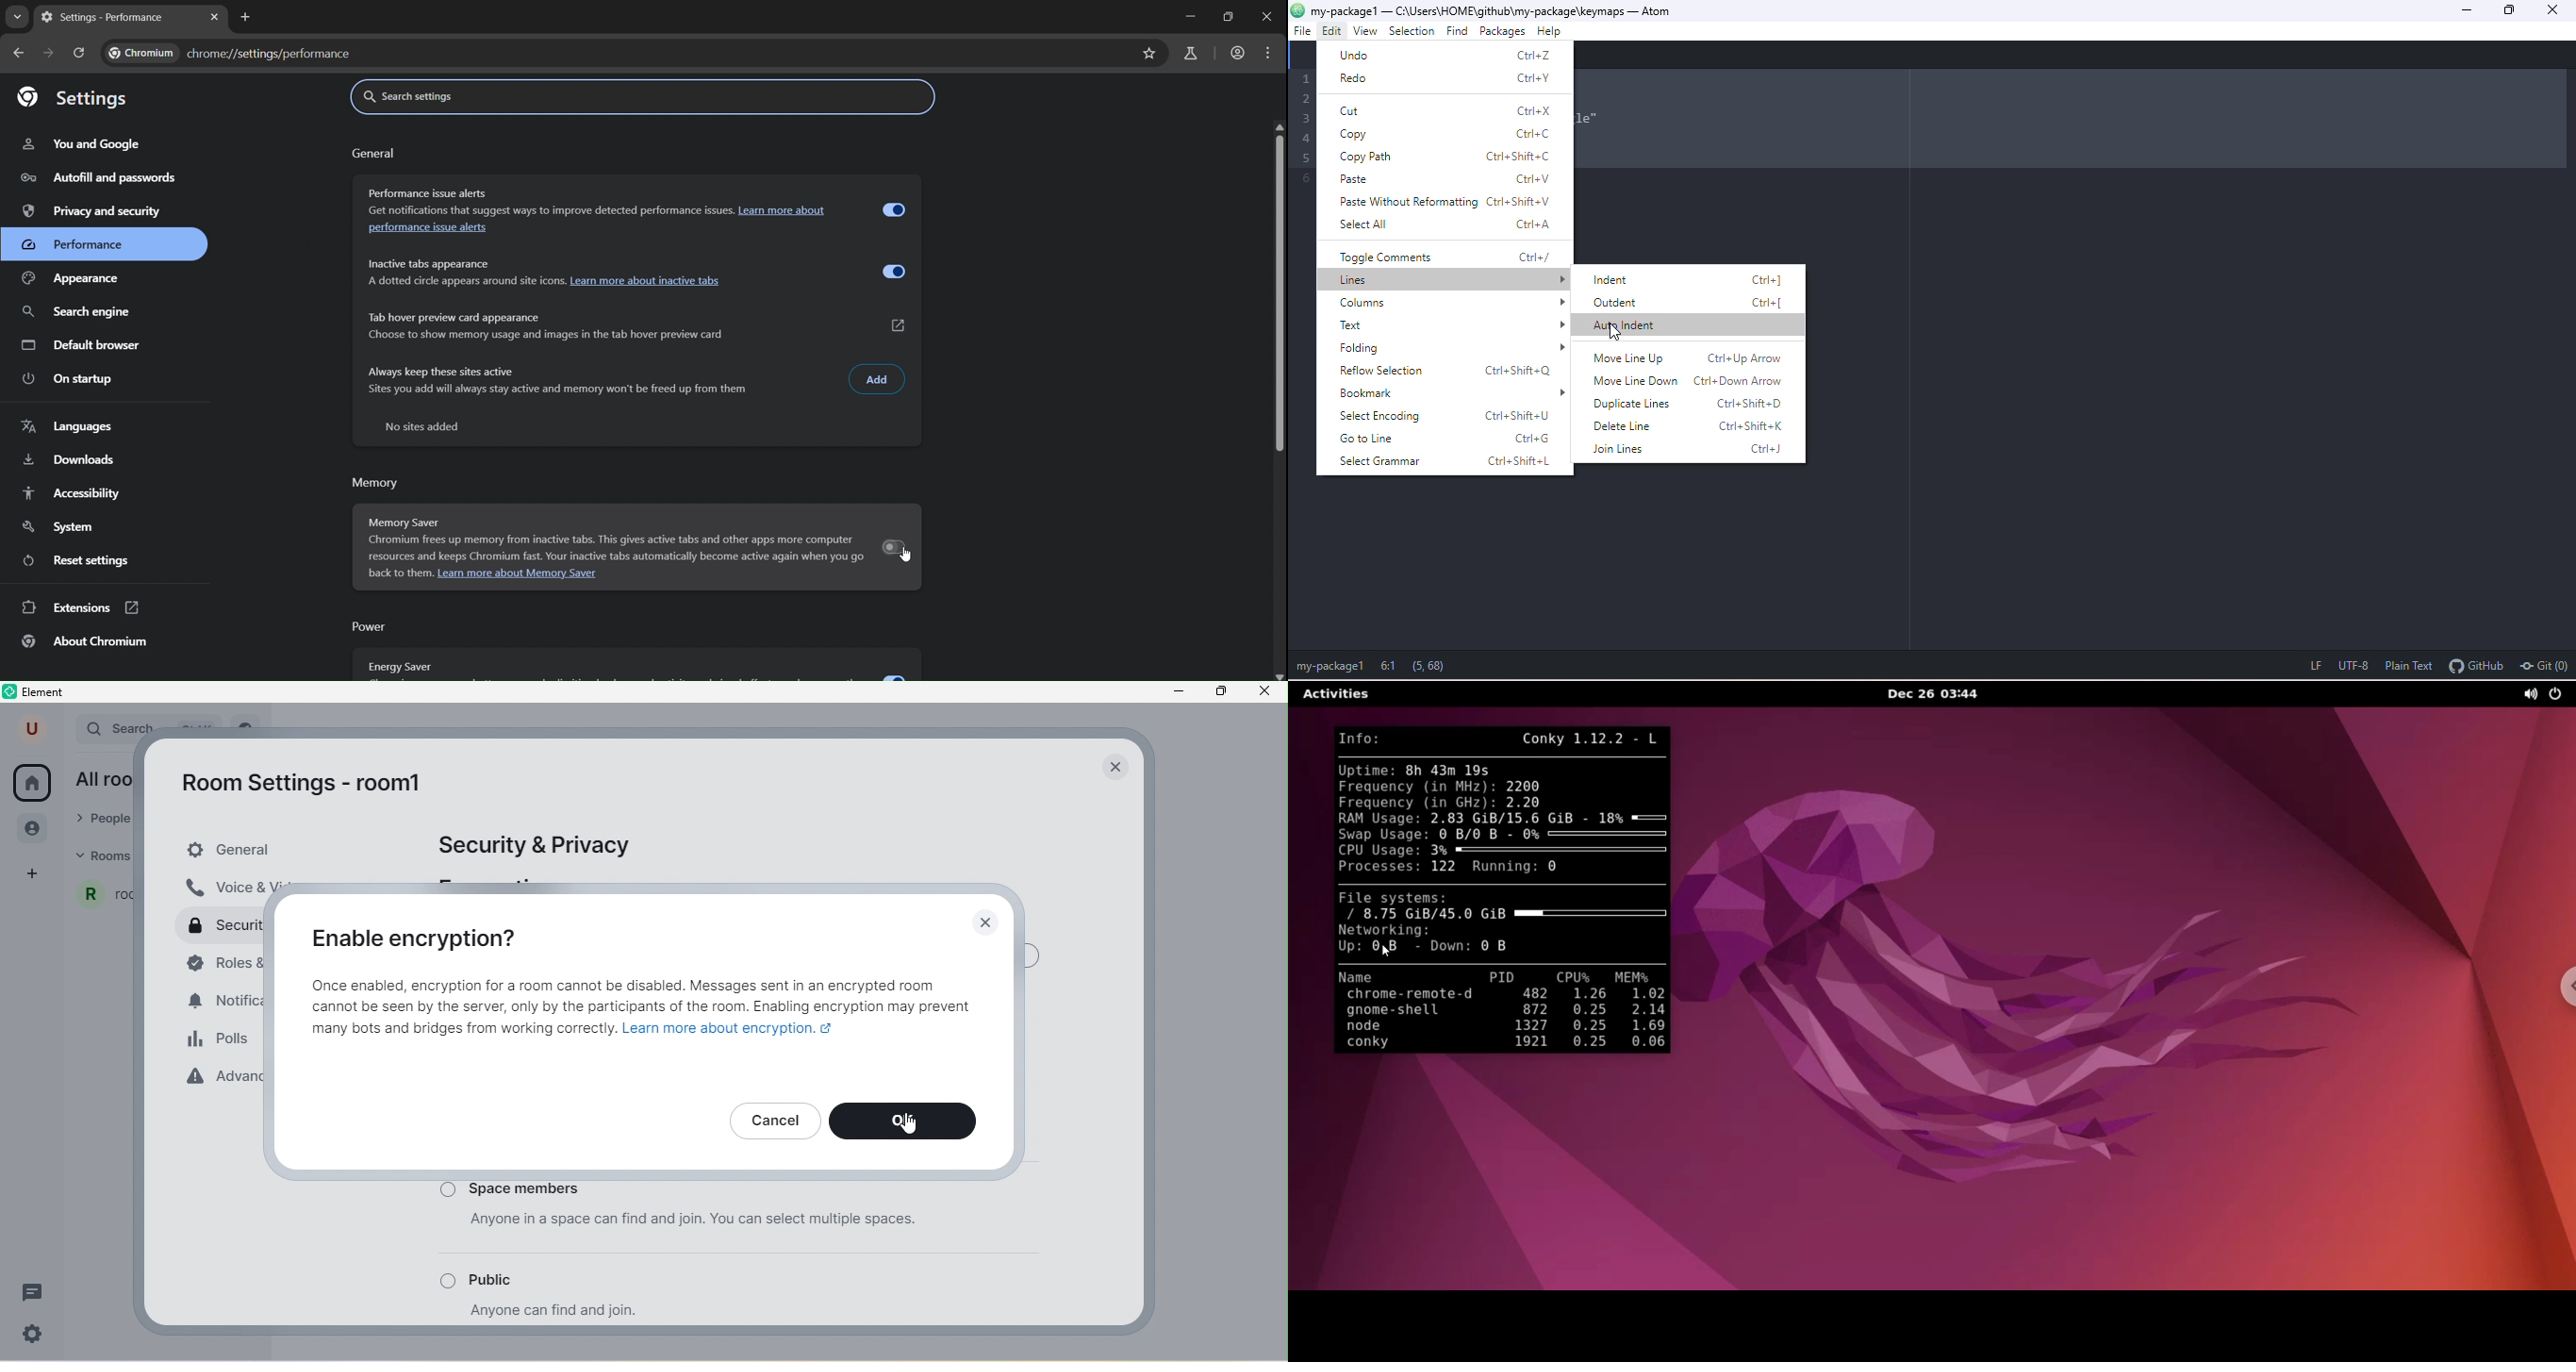 This screenshot has height=1372, width=2576. What do you see at coordinates (1344, 9) in the screenshot?
I see `my-package1` at bounding box center [1344, 9].